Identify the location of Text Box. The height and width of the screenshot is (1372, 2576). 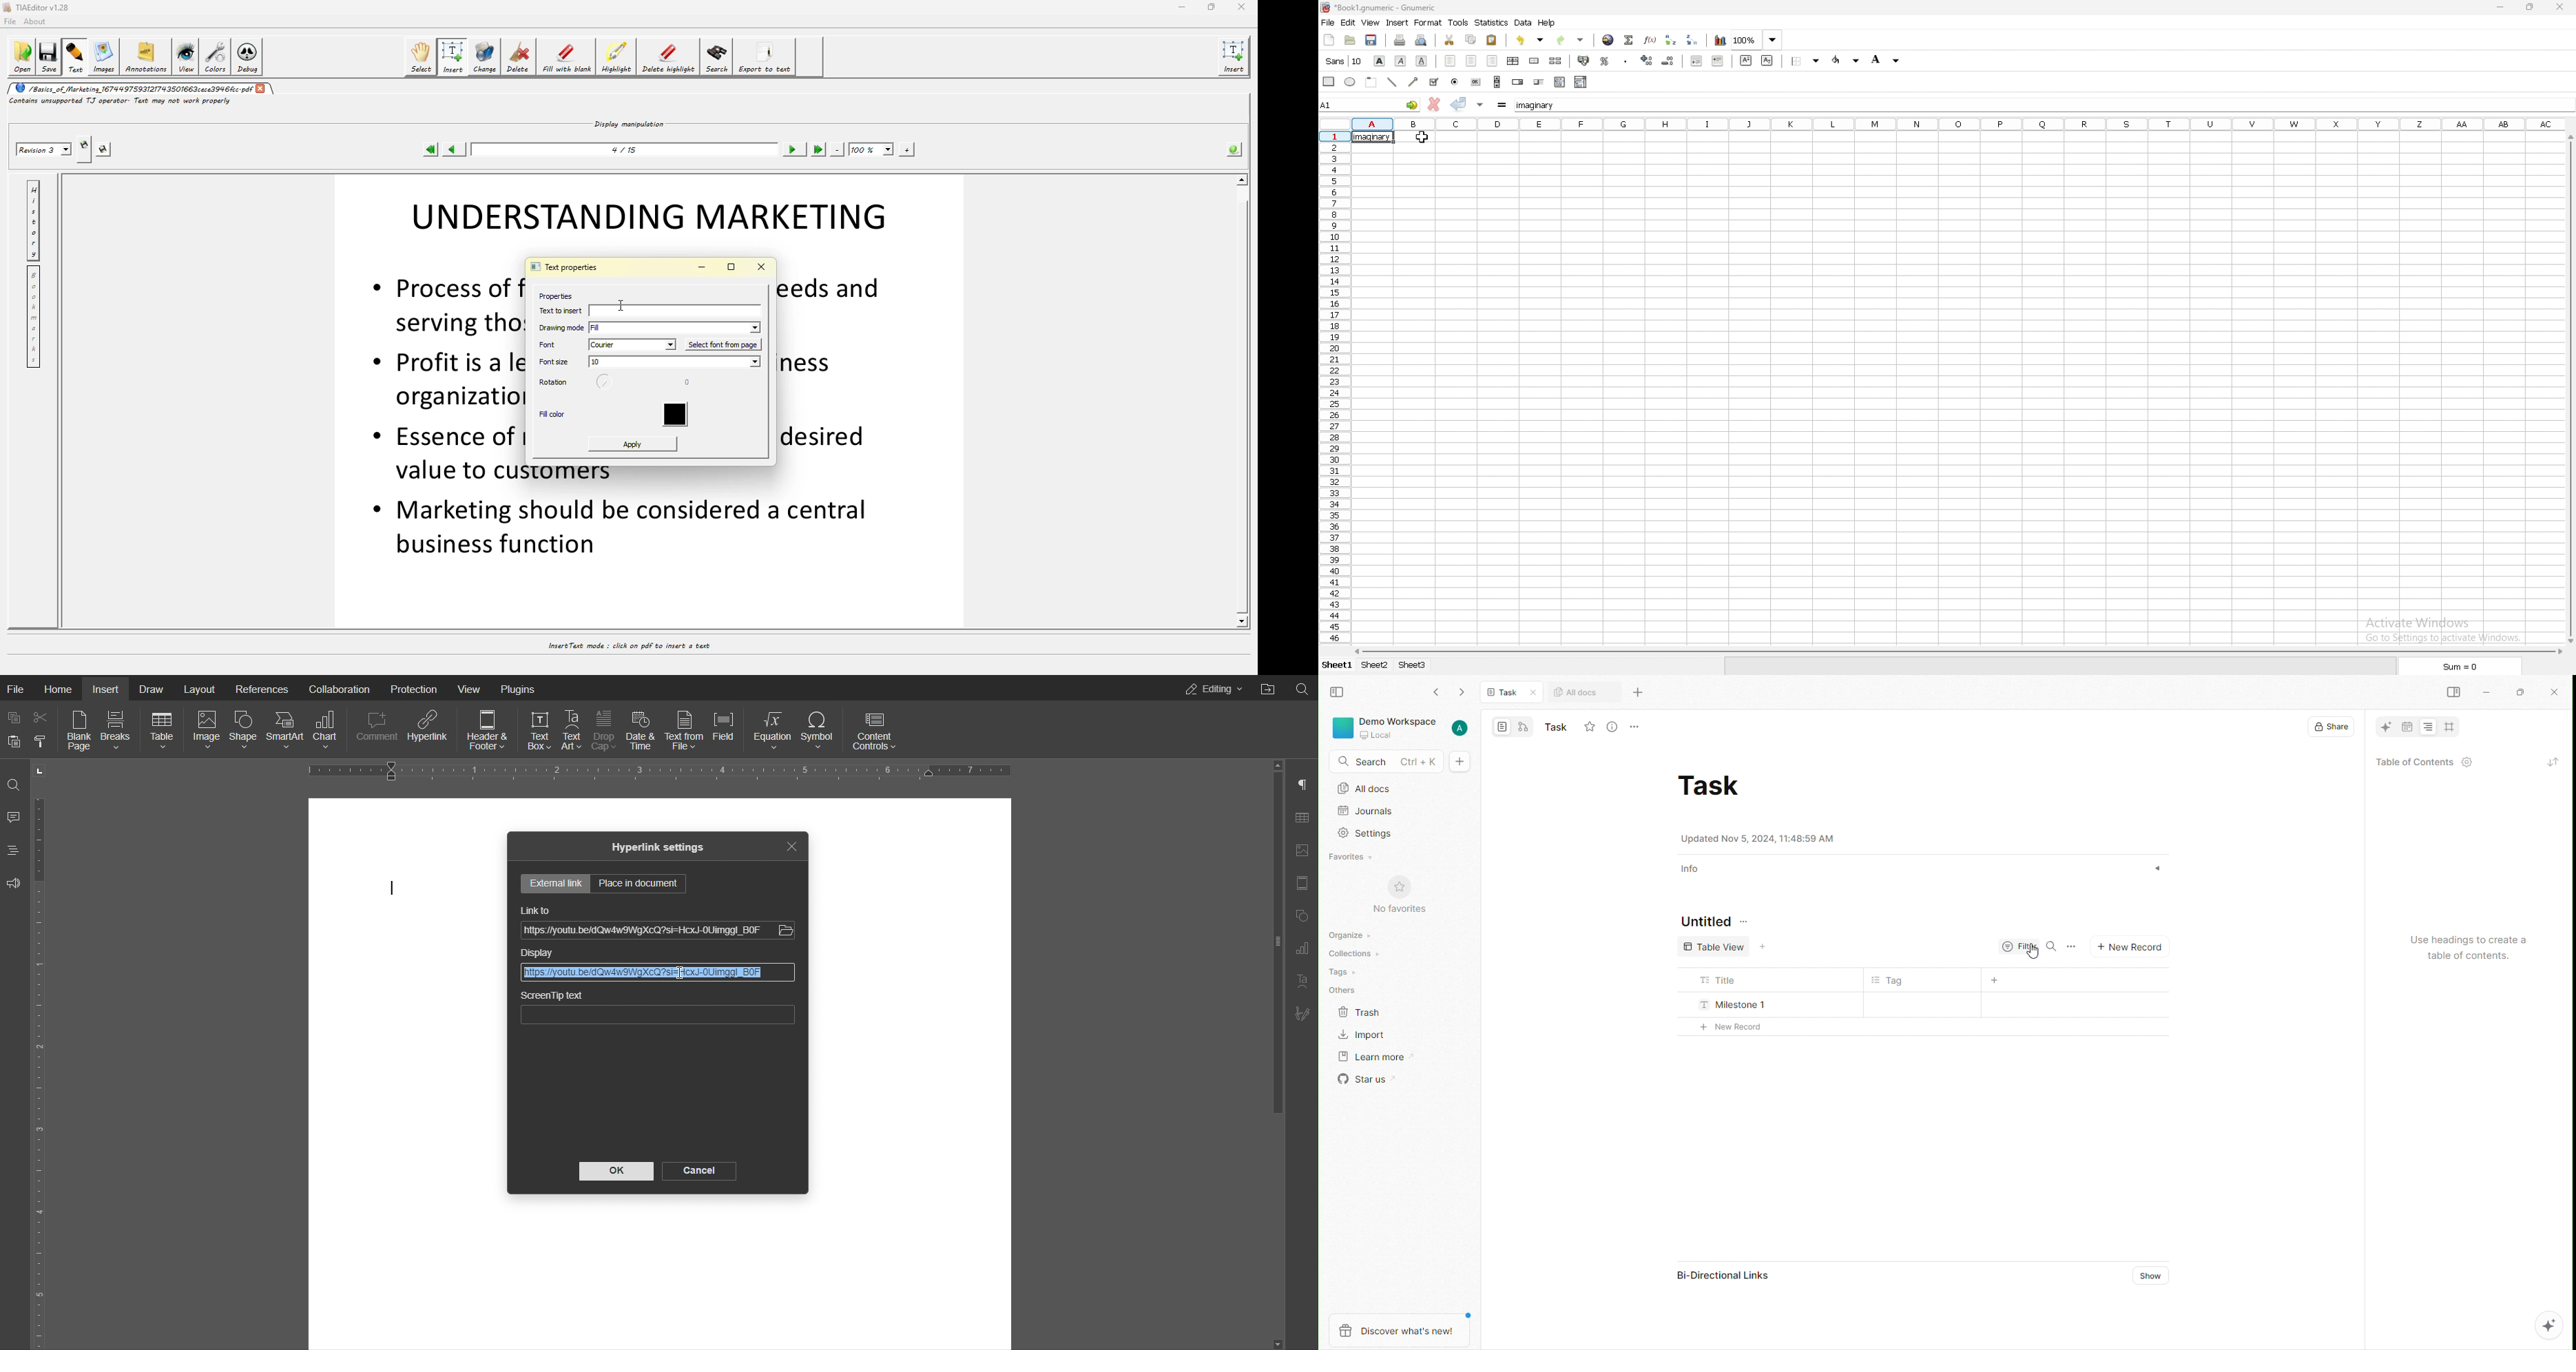
(540, 731).